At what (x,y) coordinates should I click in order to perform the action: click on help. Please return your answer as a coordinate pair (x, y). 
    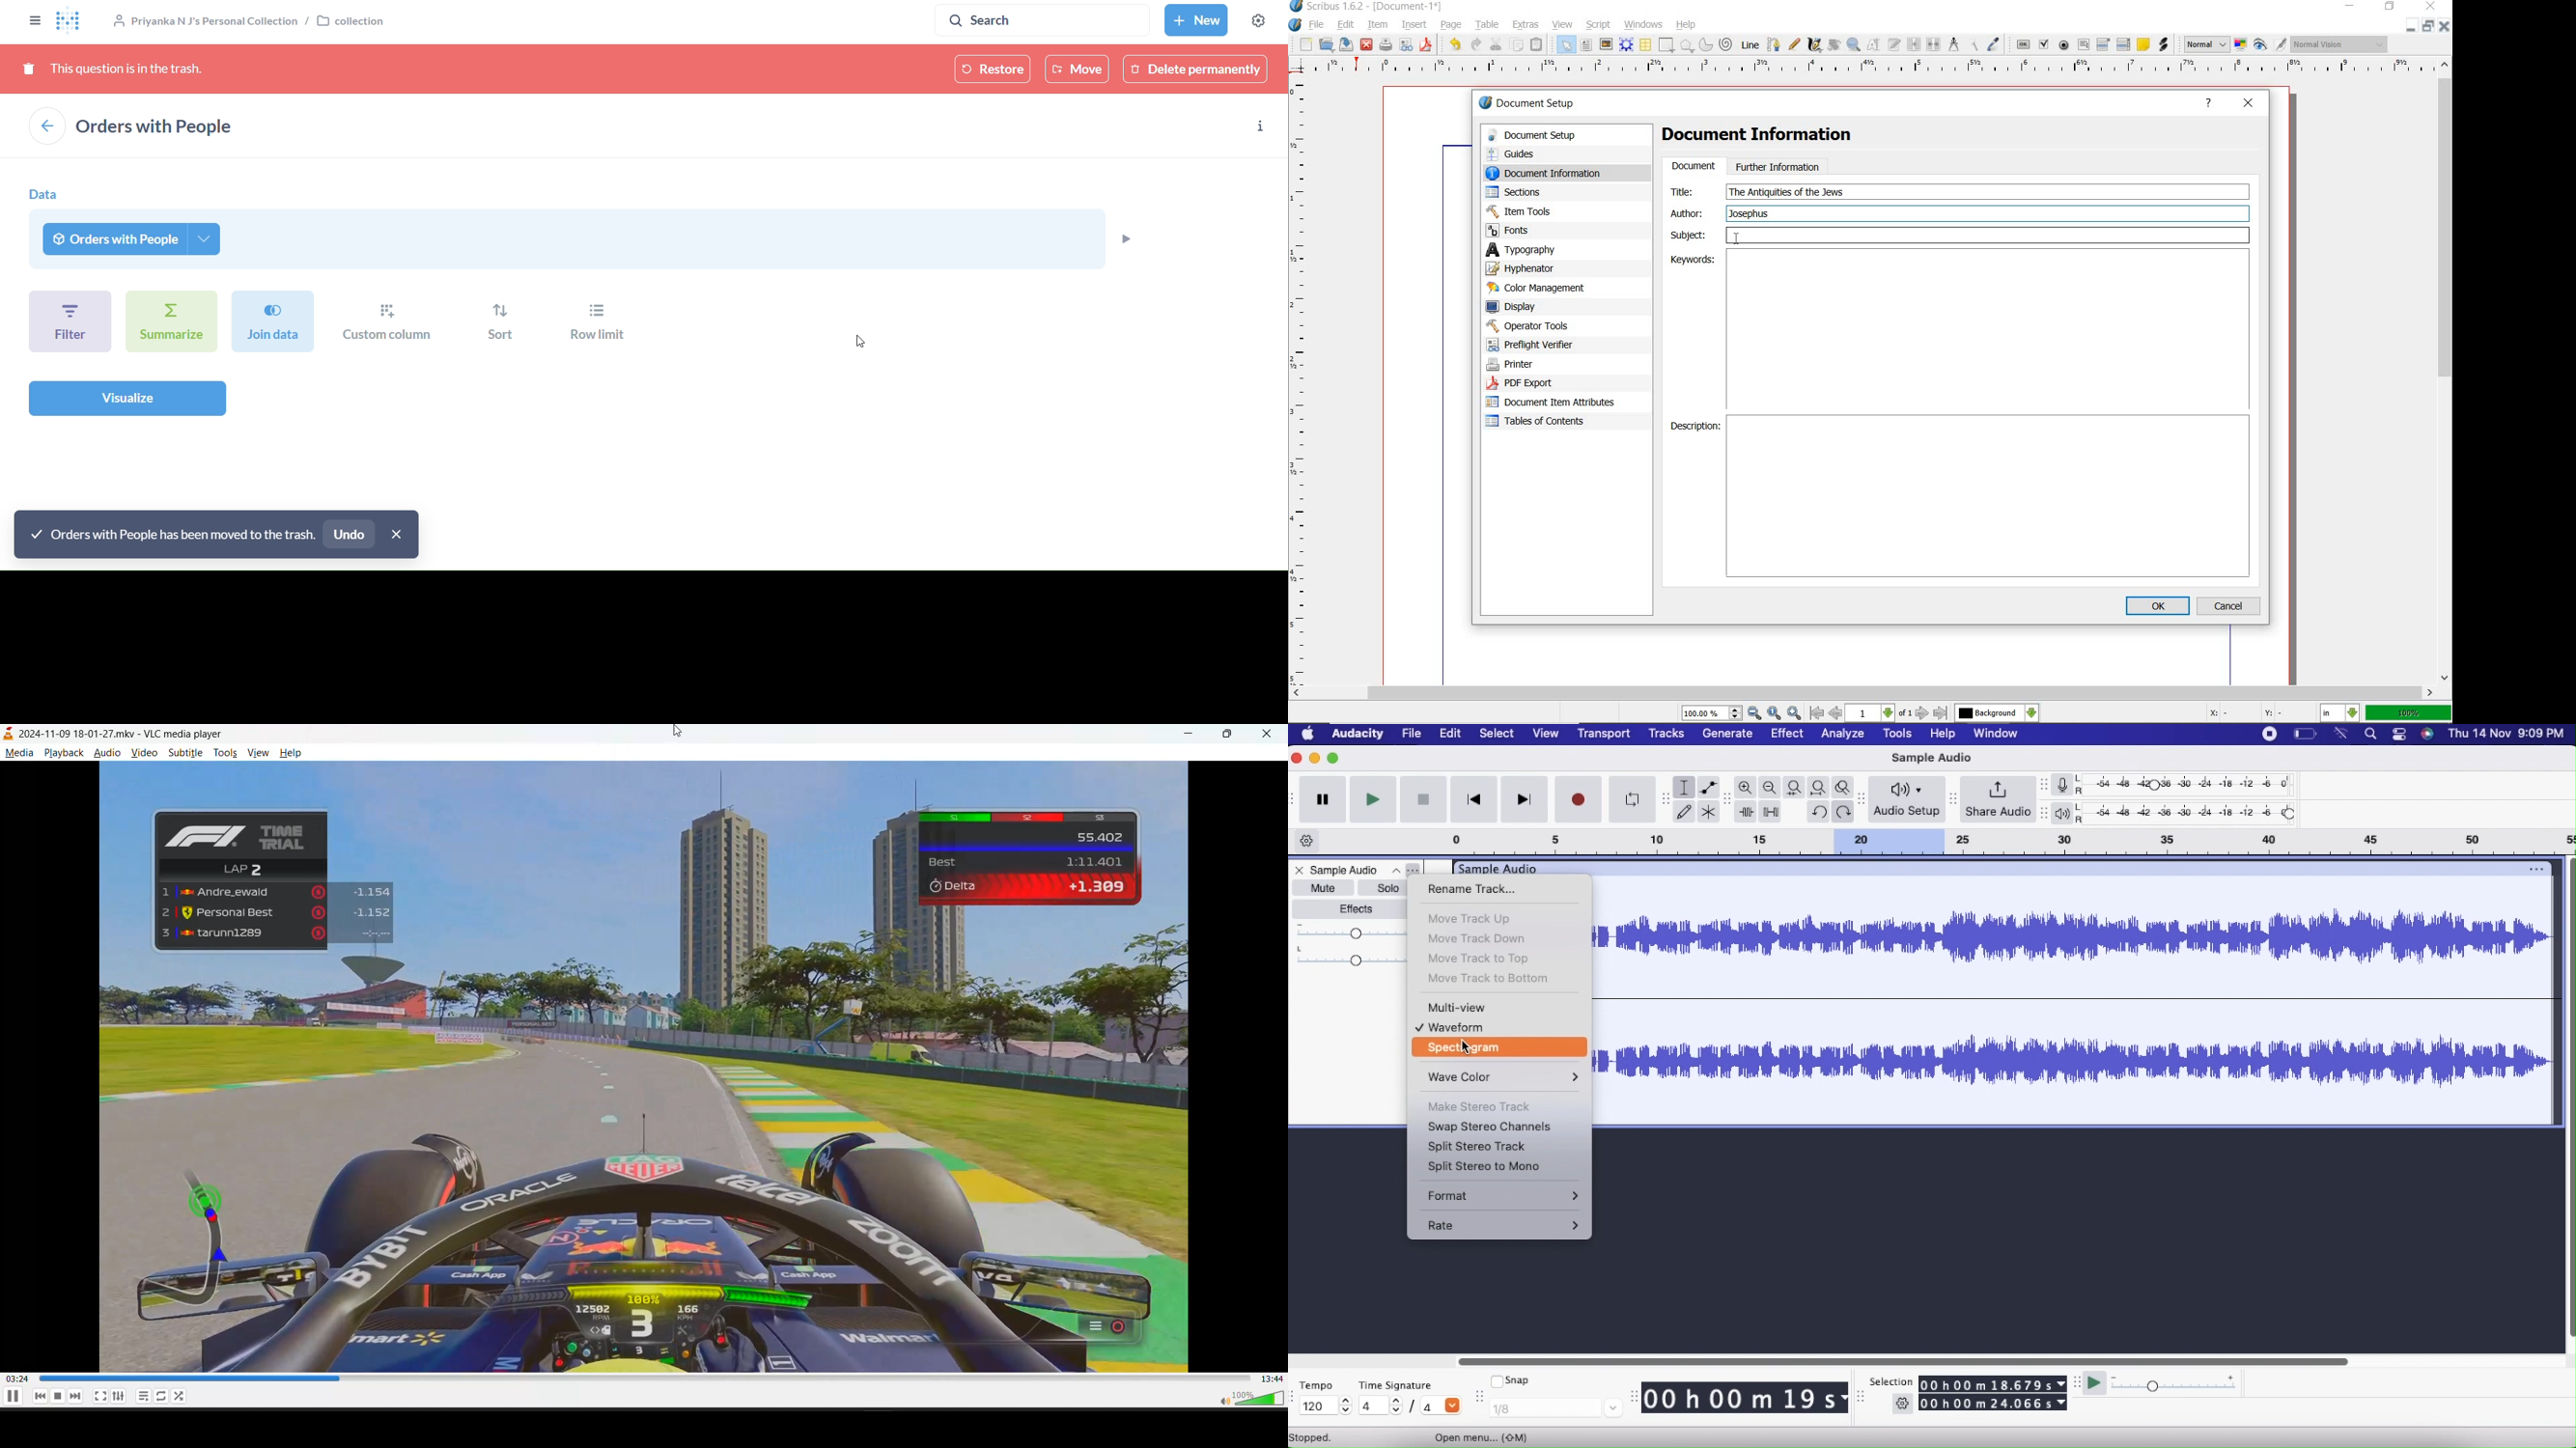
    Looking at the image, I should click on (293, 751).